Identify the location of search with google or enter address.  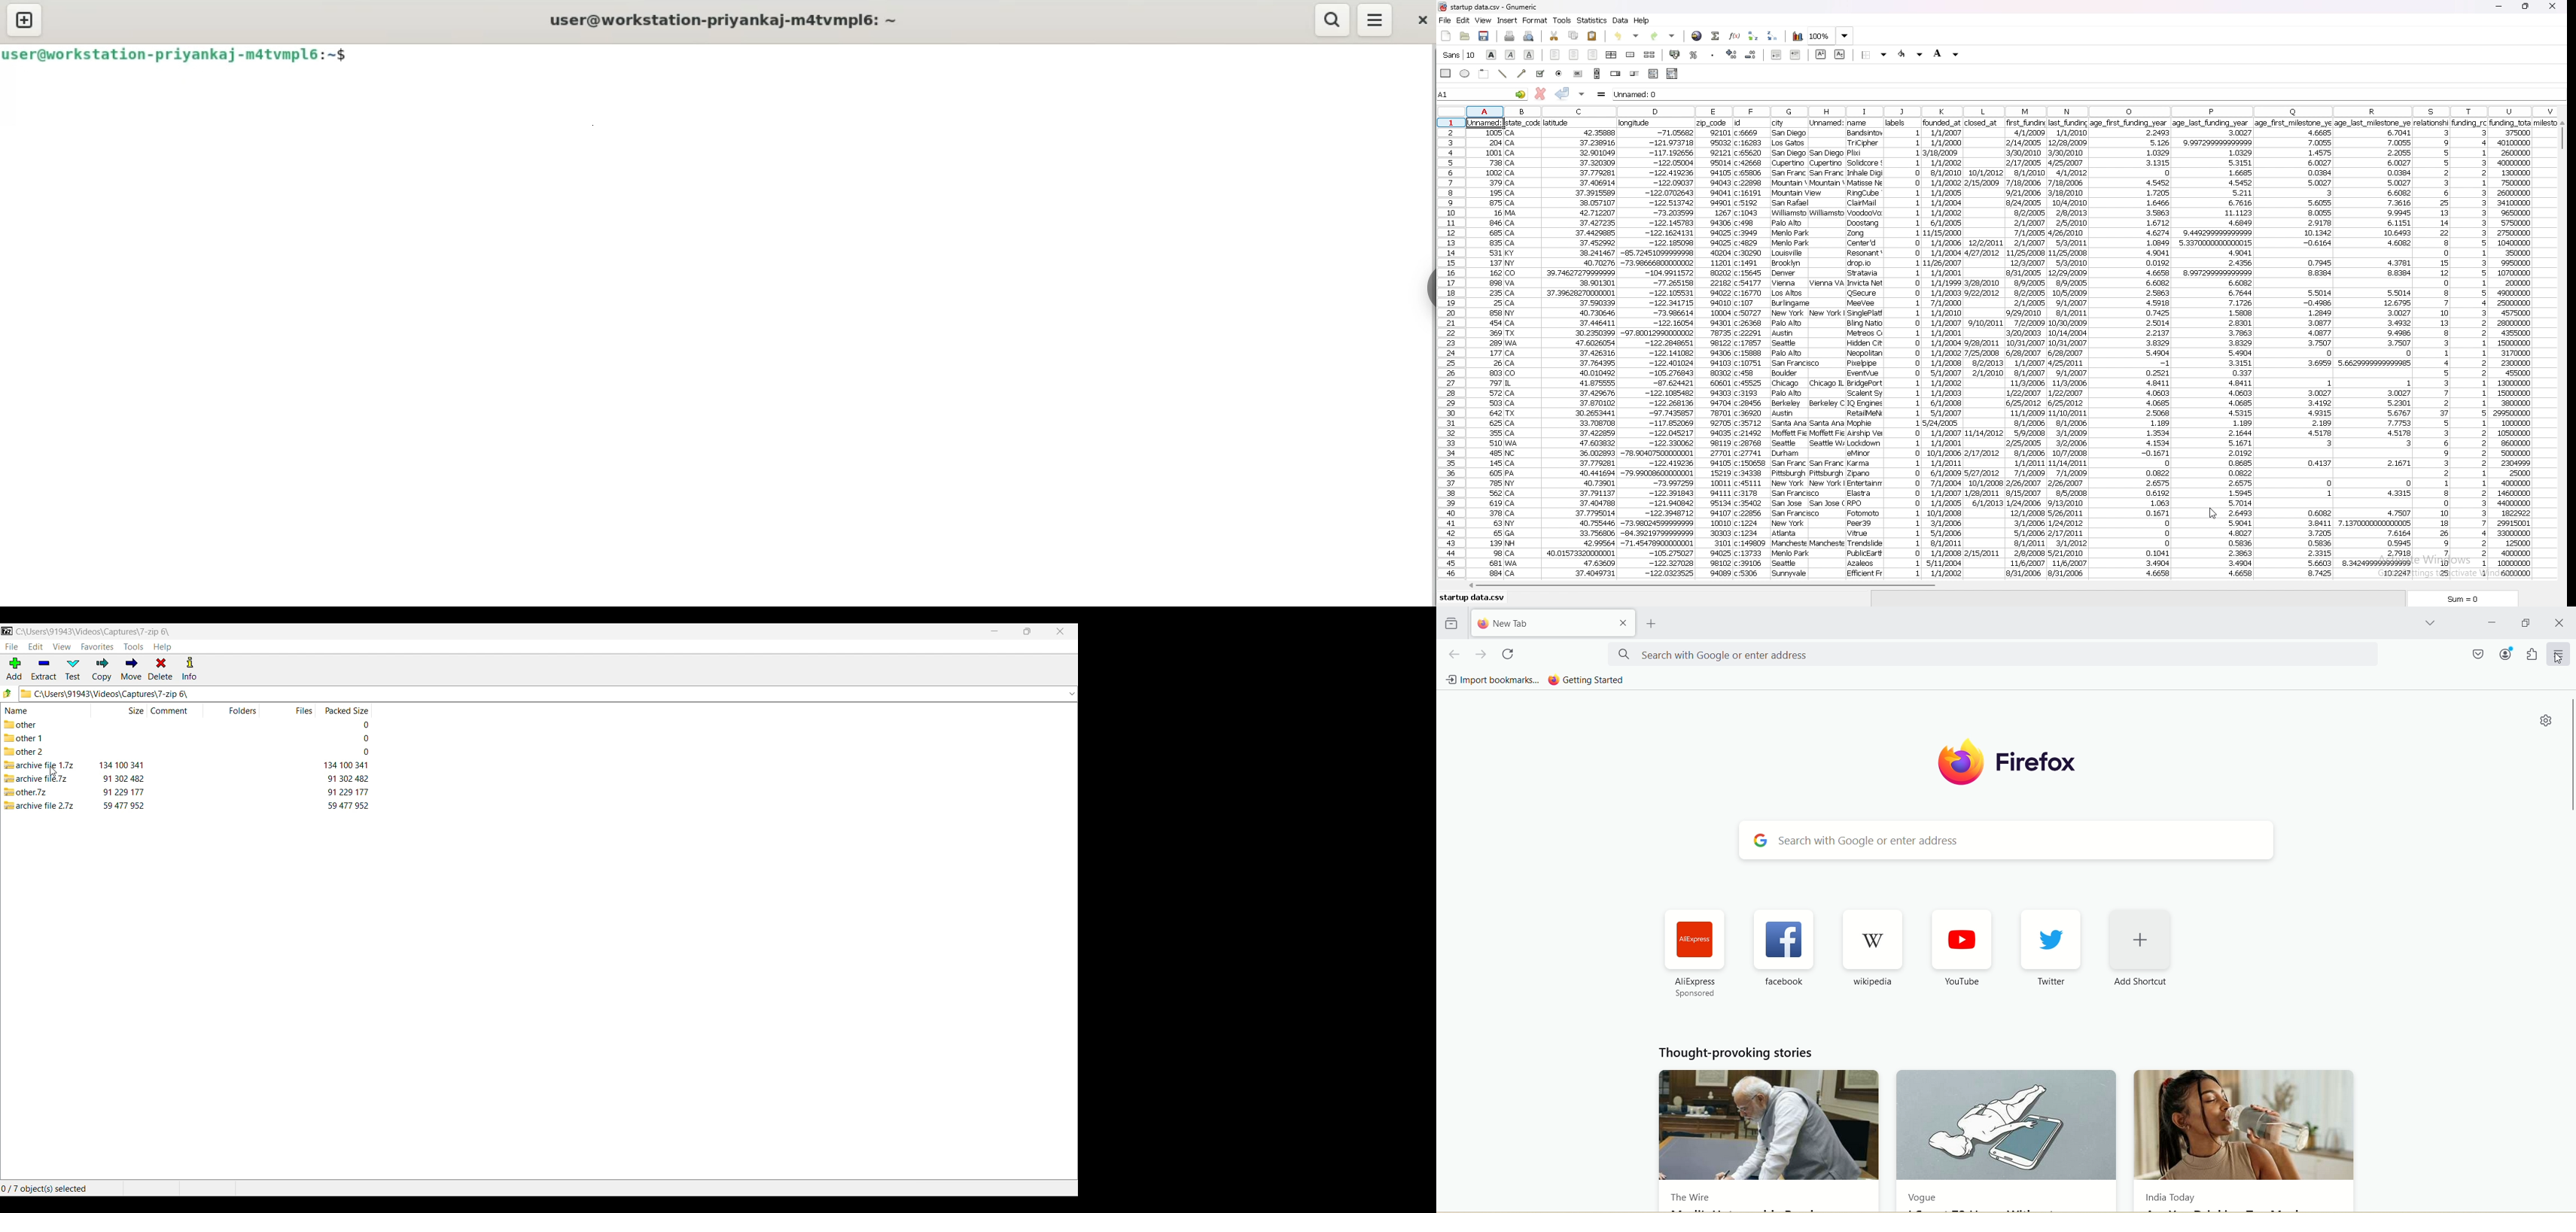
(2005, 839).